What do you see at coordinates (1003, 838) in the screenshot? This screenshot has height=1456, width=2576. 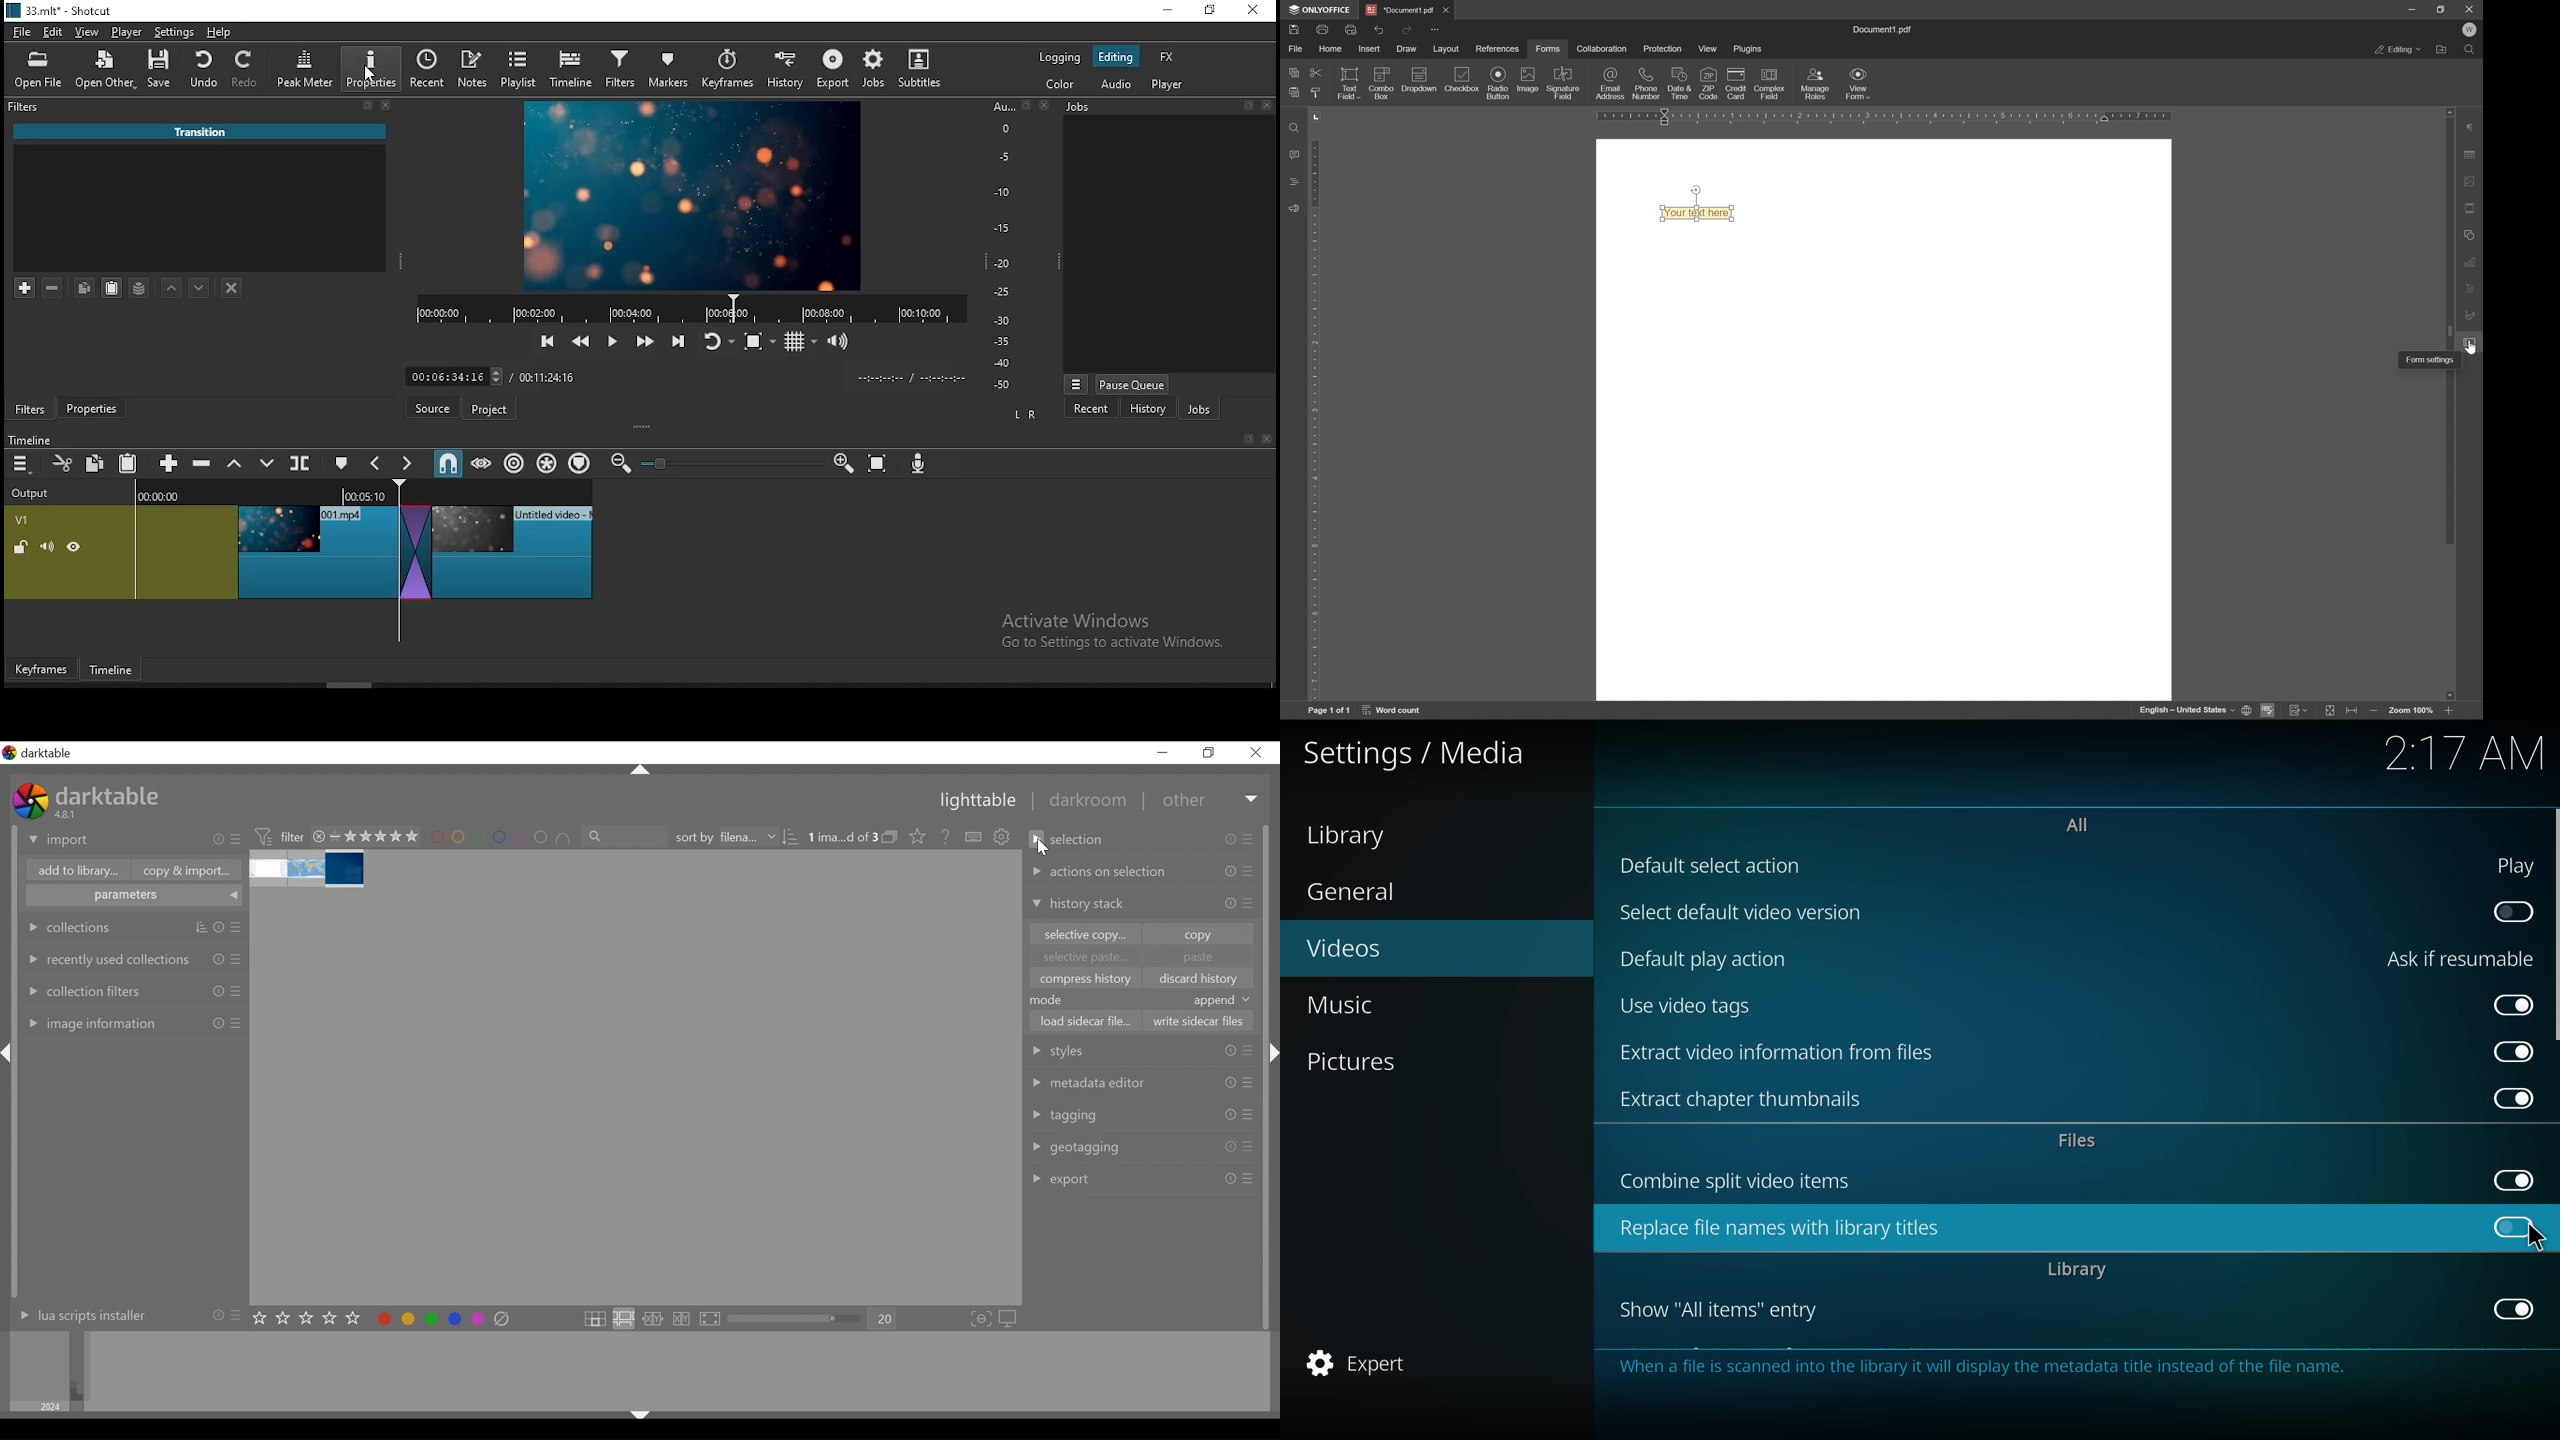 I see `show global preferences` at bounding box center [1003, 838].